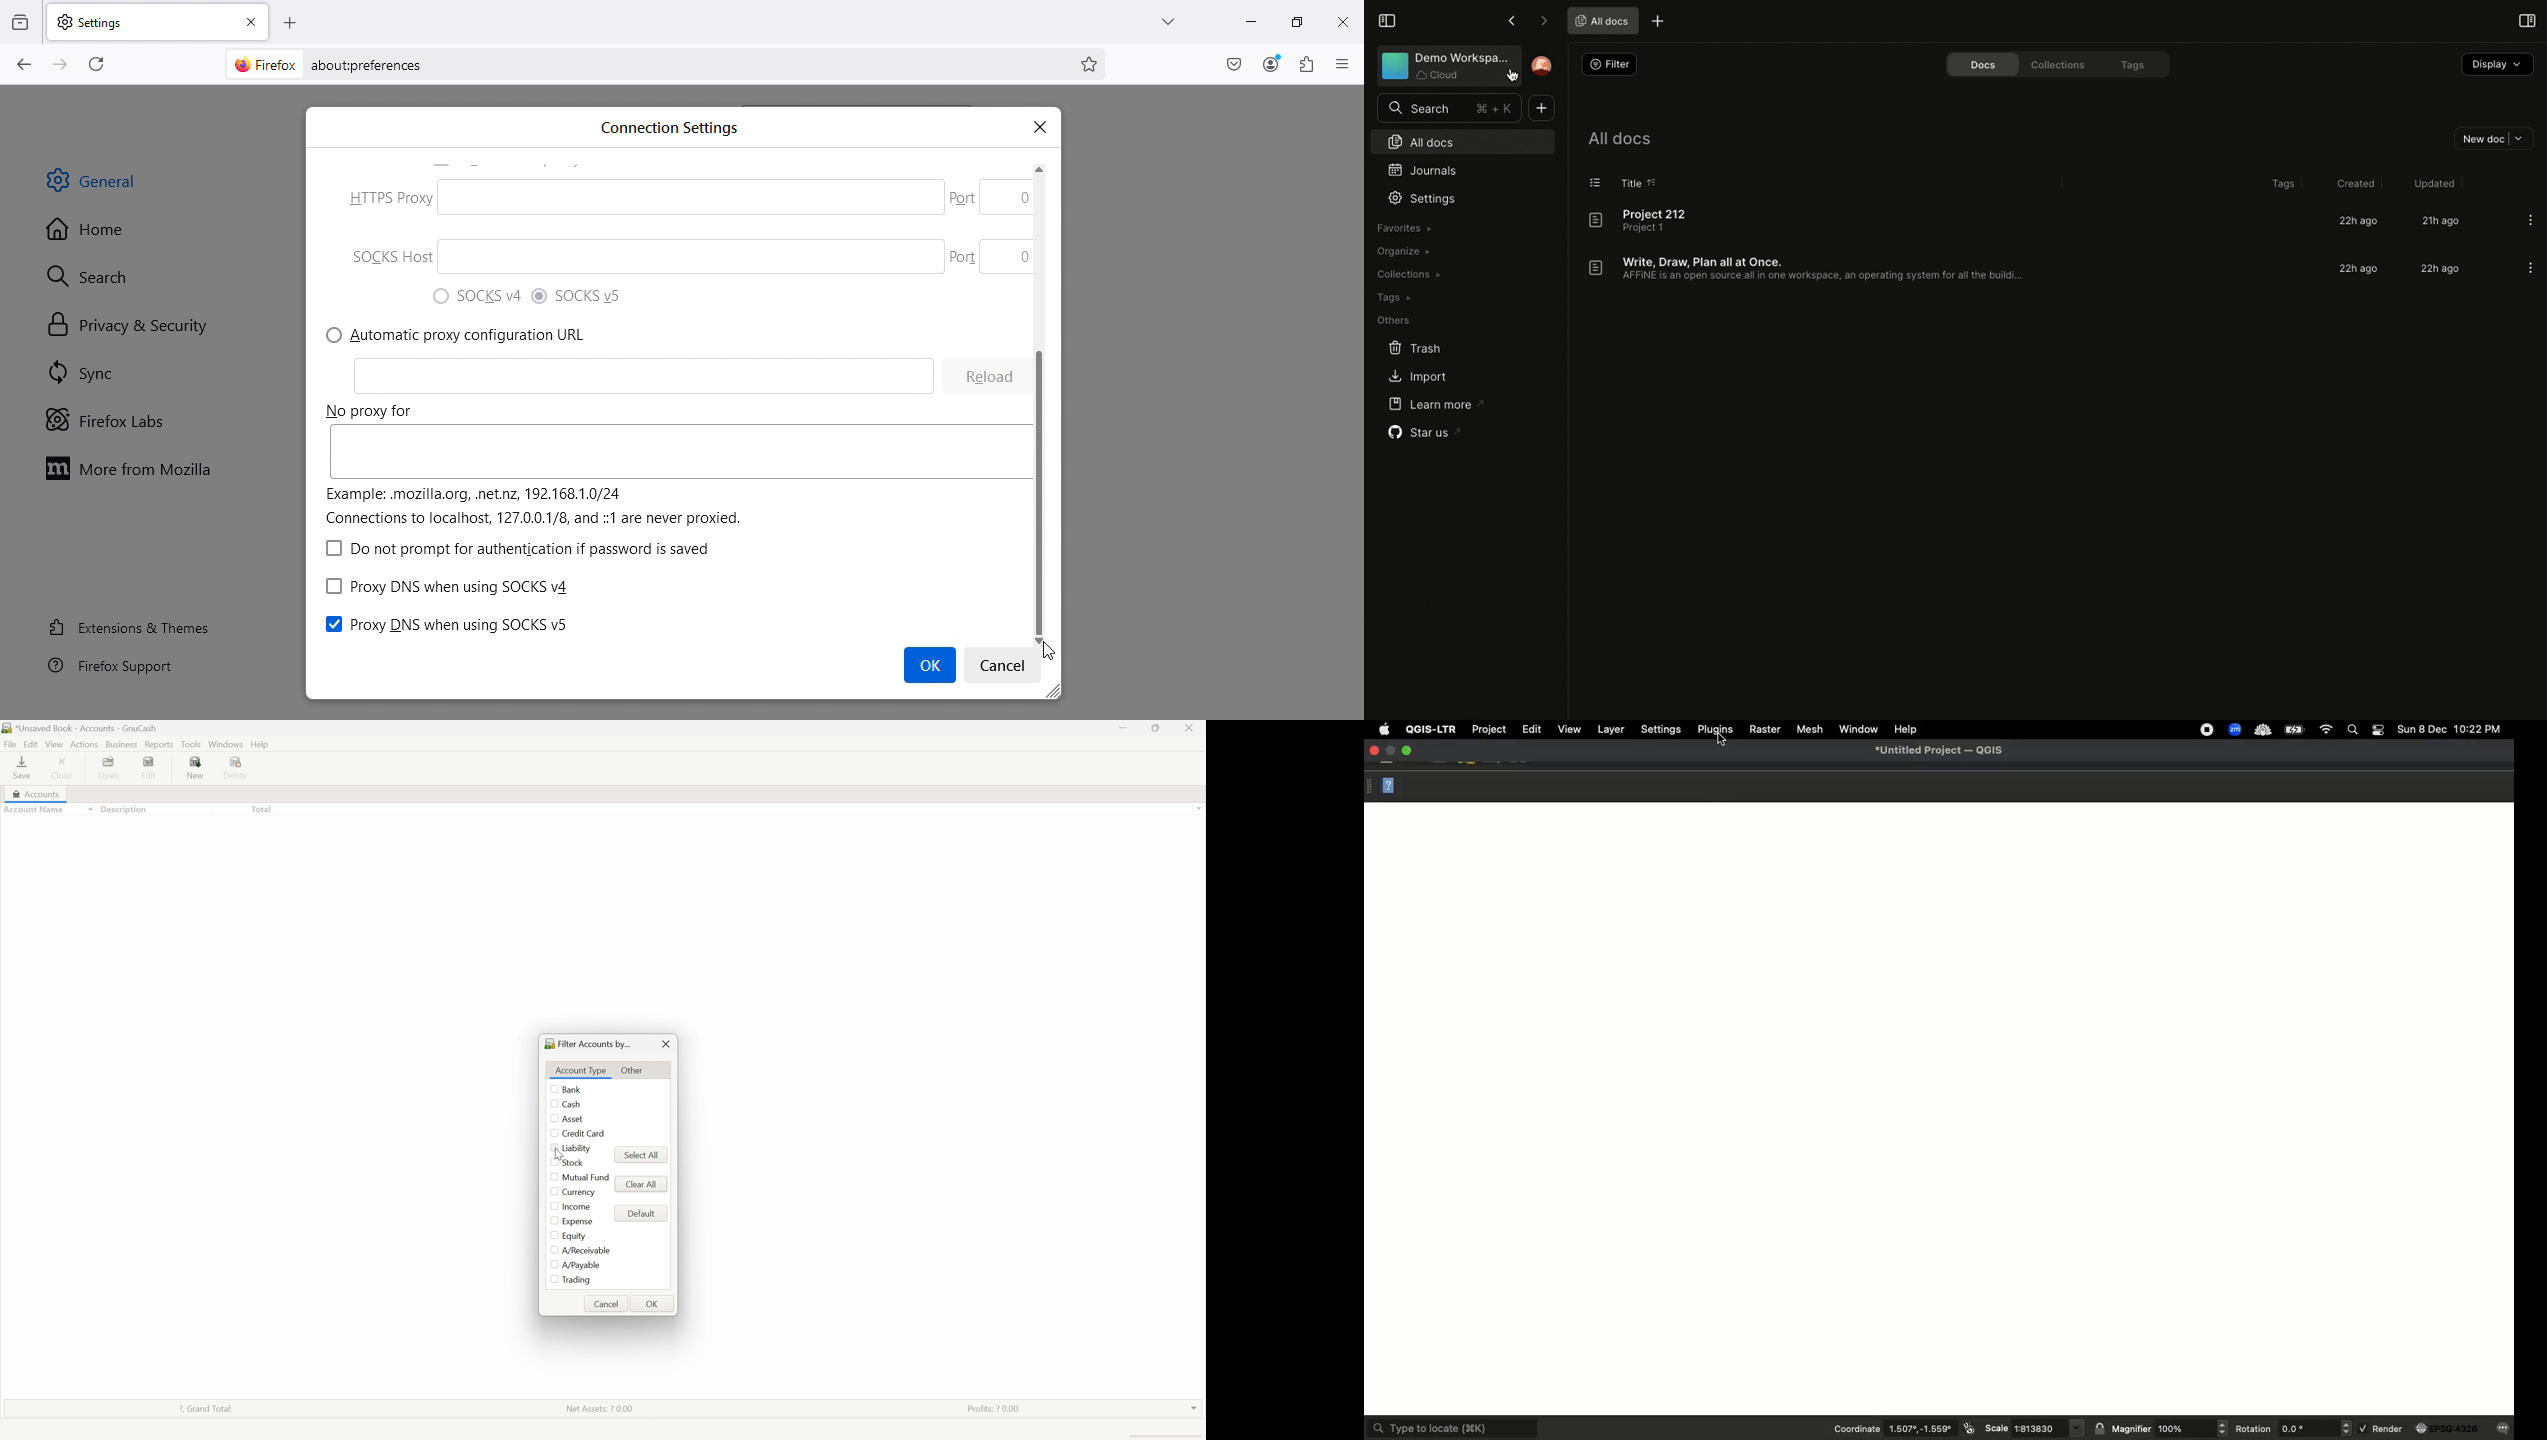  What do you see at coordinates (158, 744) in the screenshot?
I see `Reports` at bounding box center [158, 744].